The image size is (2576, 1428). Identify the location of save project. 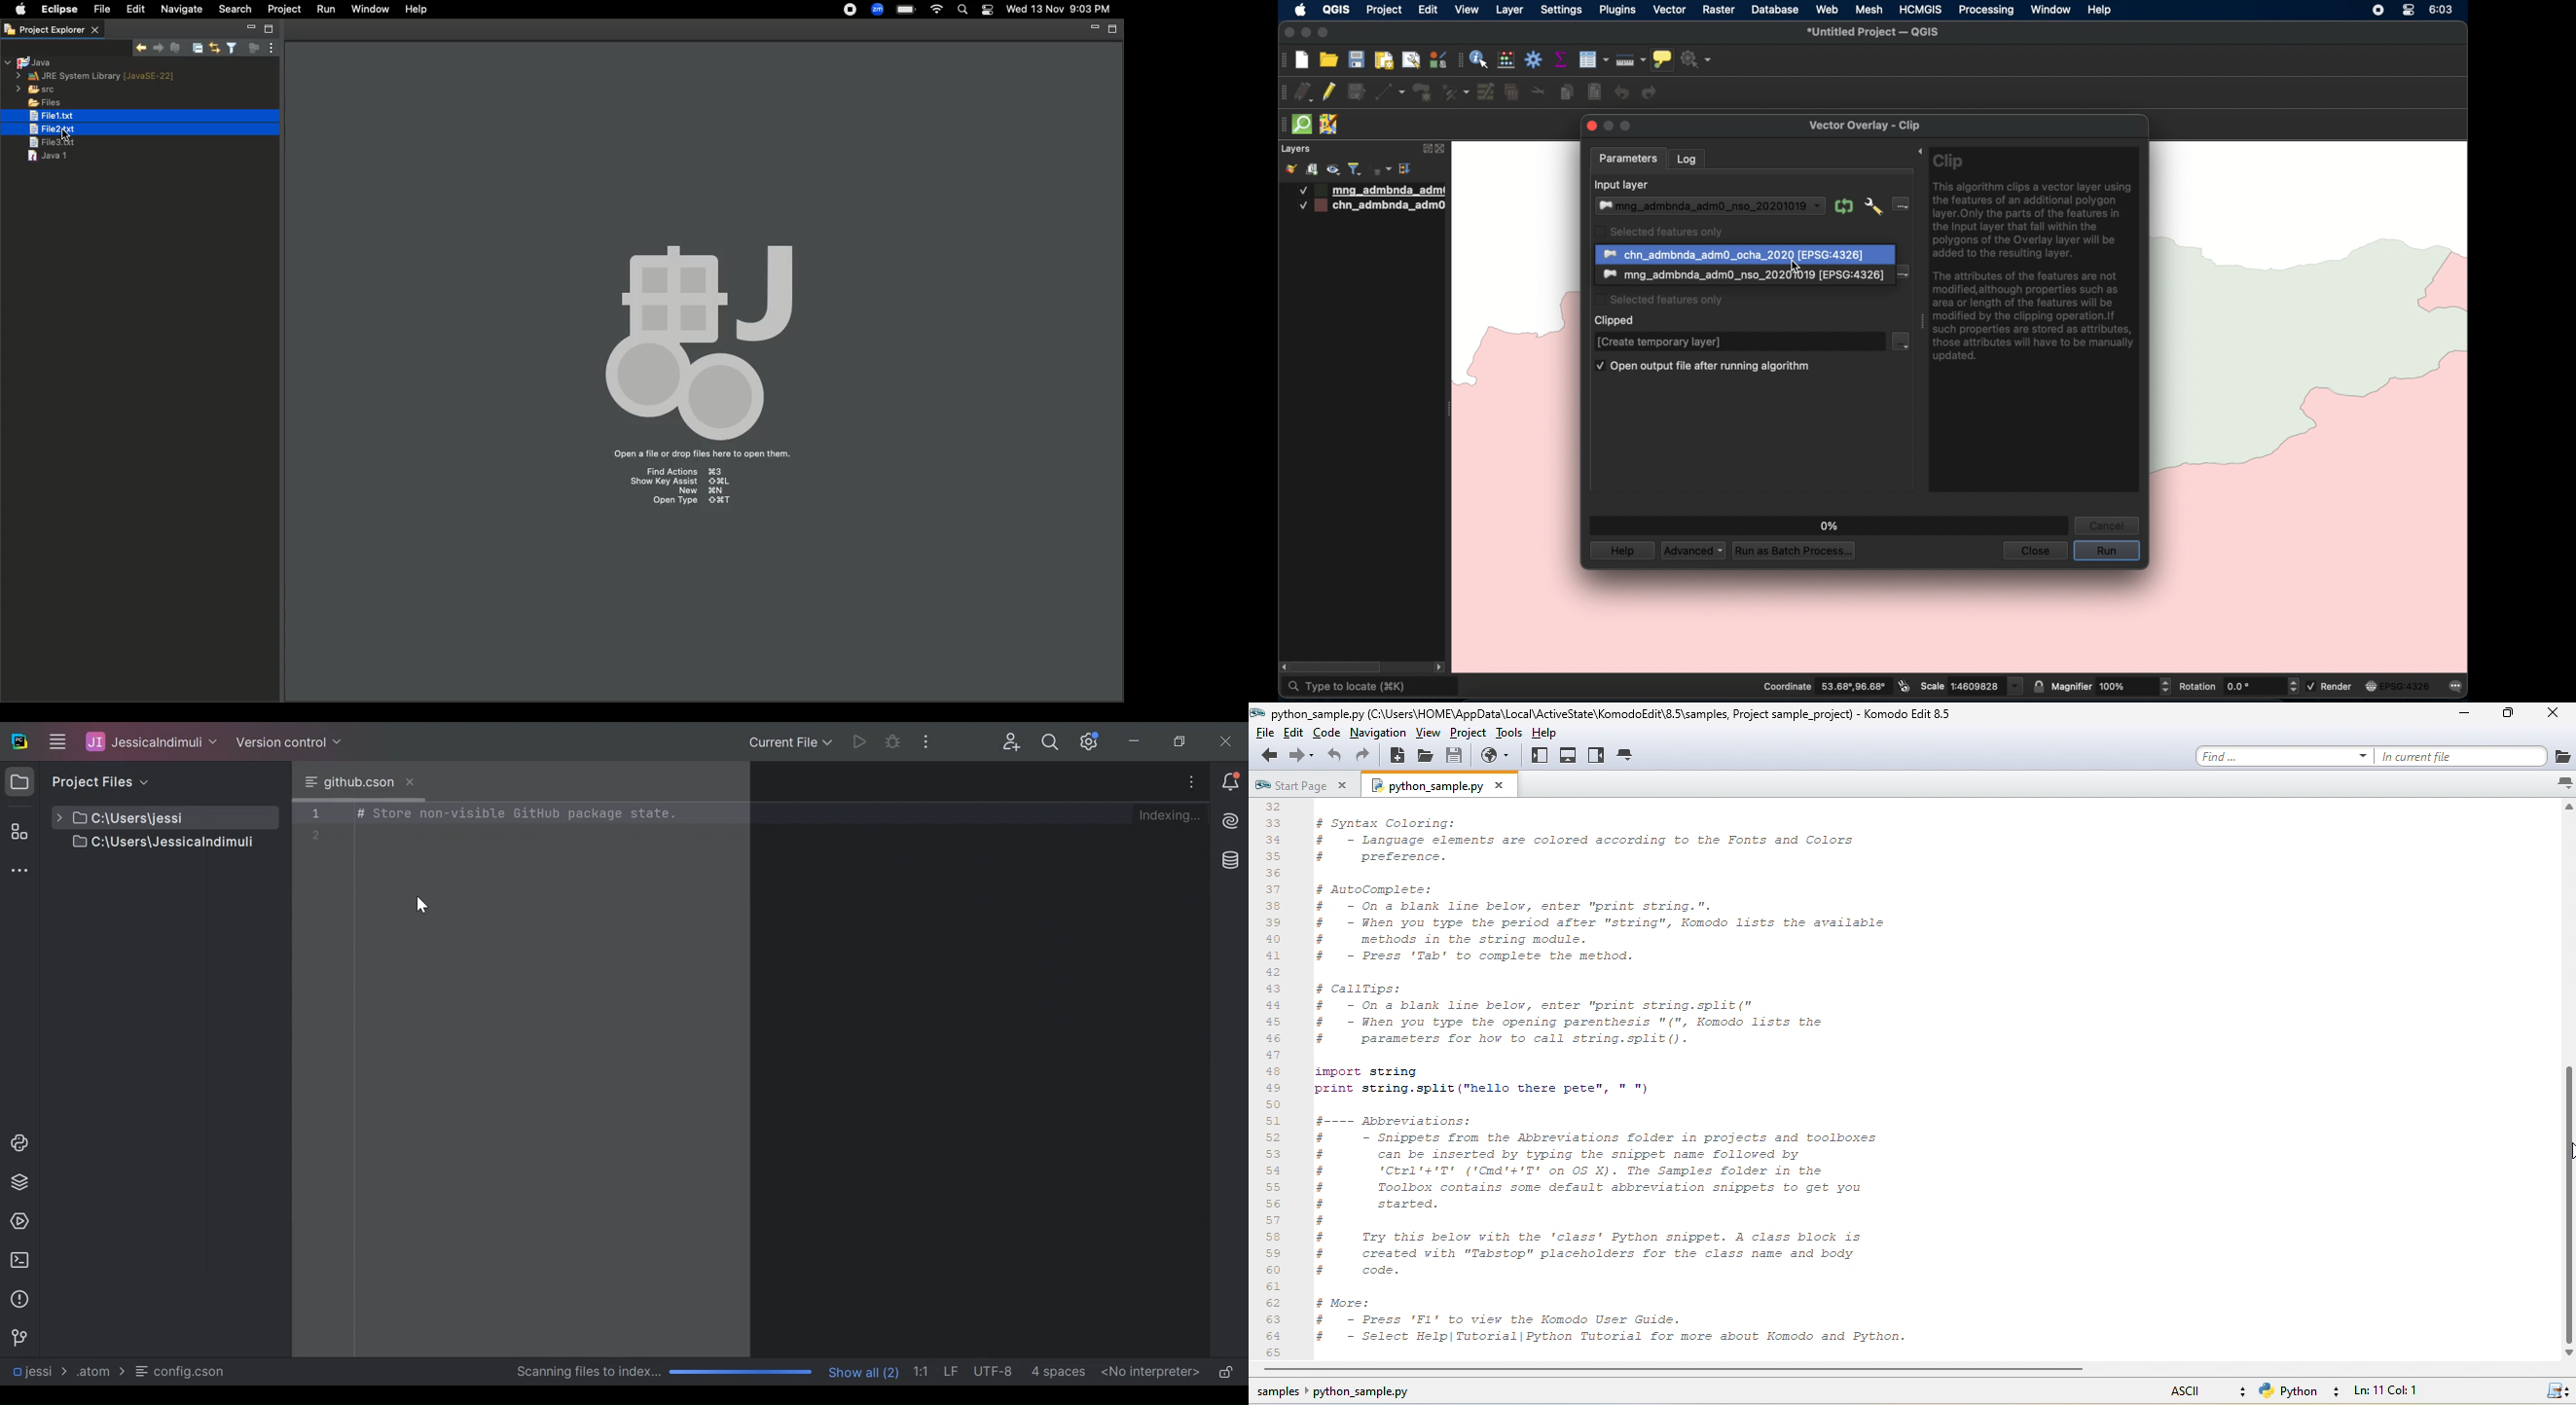
(1356, 59).